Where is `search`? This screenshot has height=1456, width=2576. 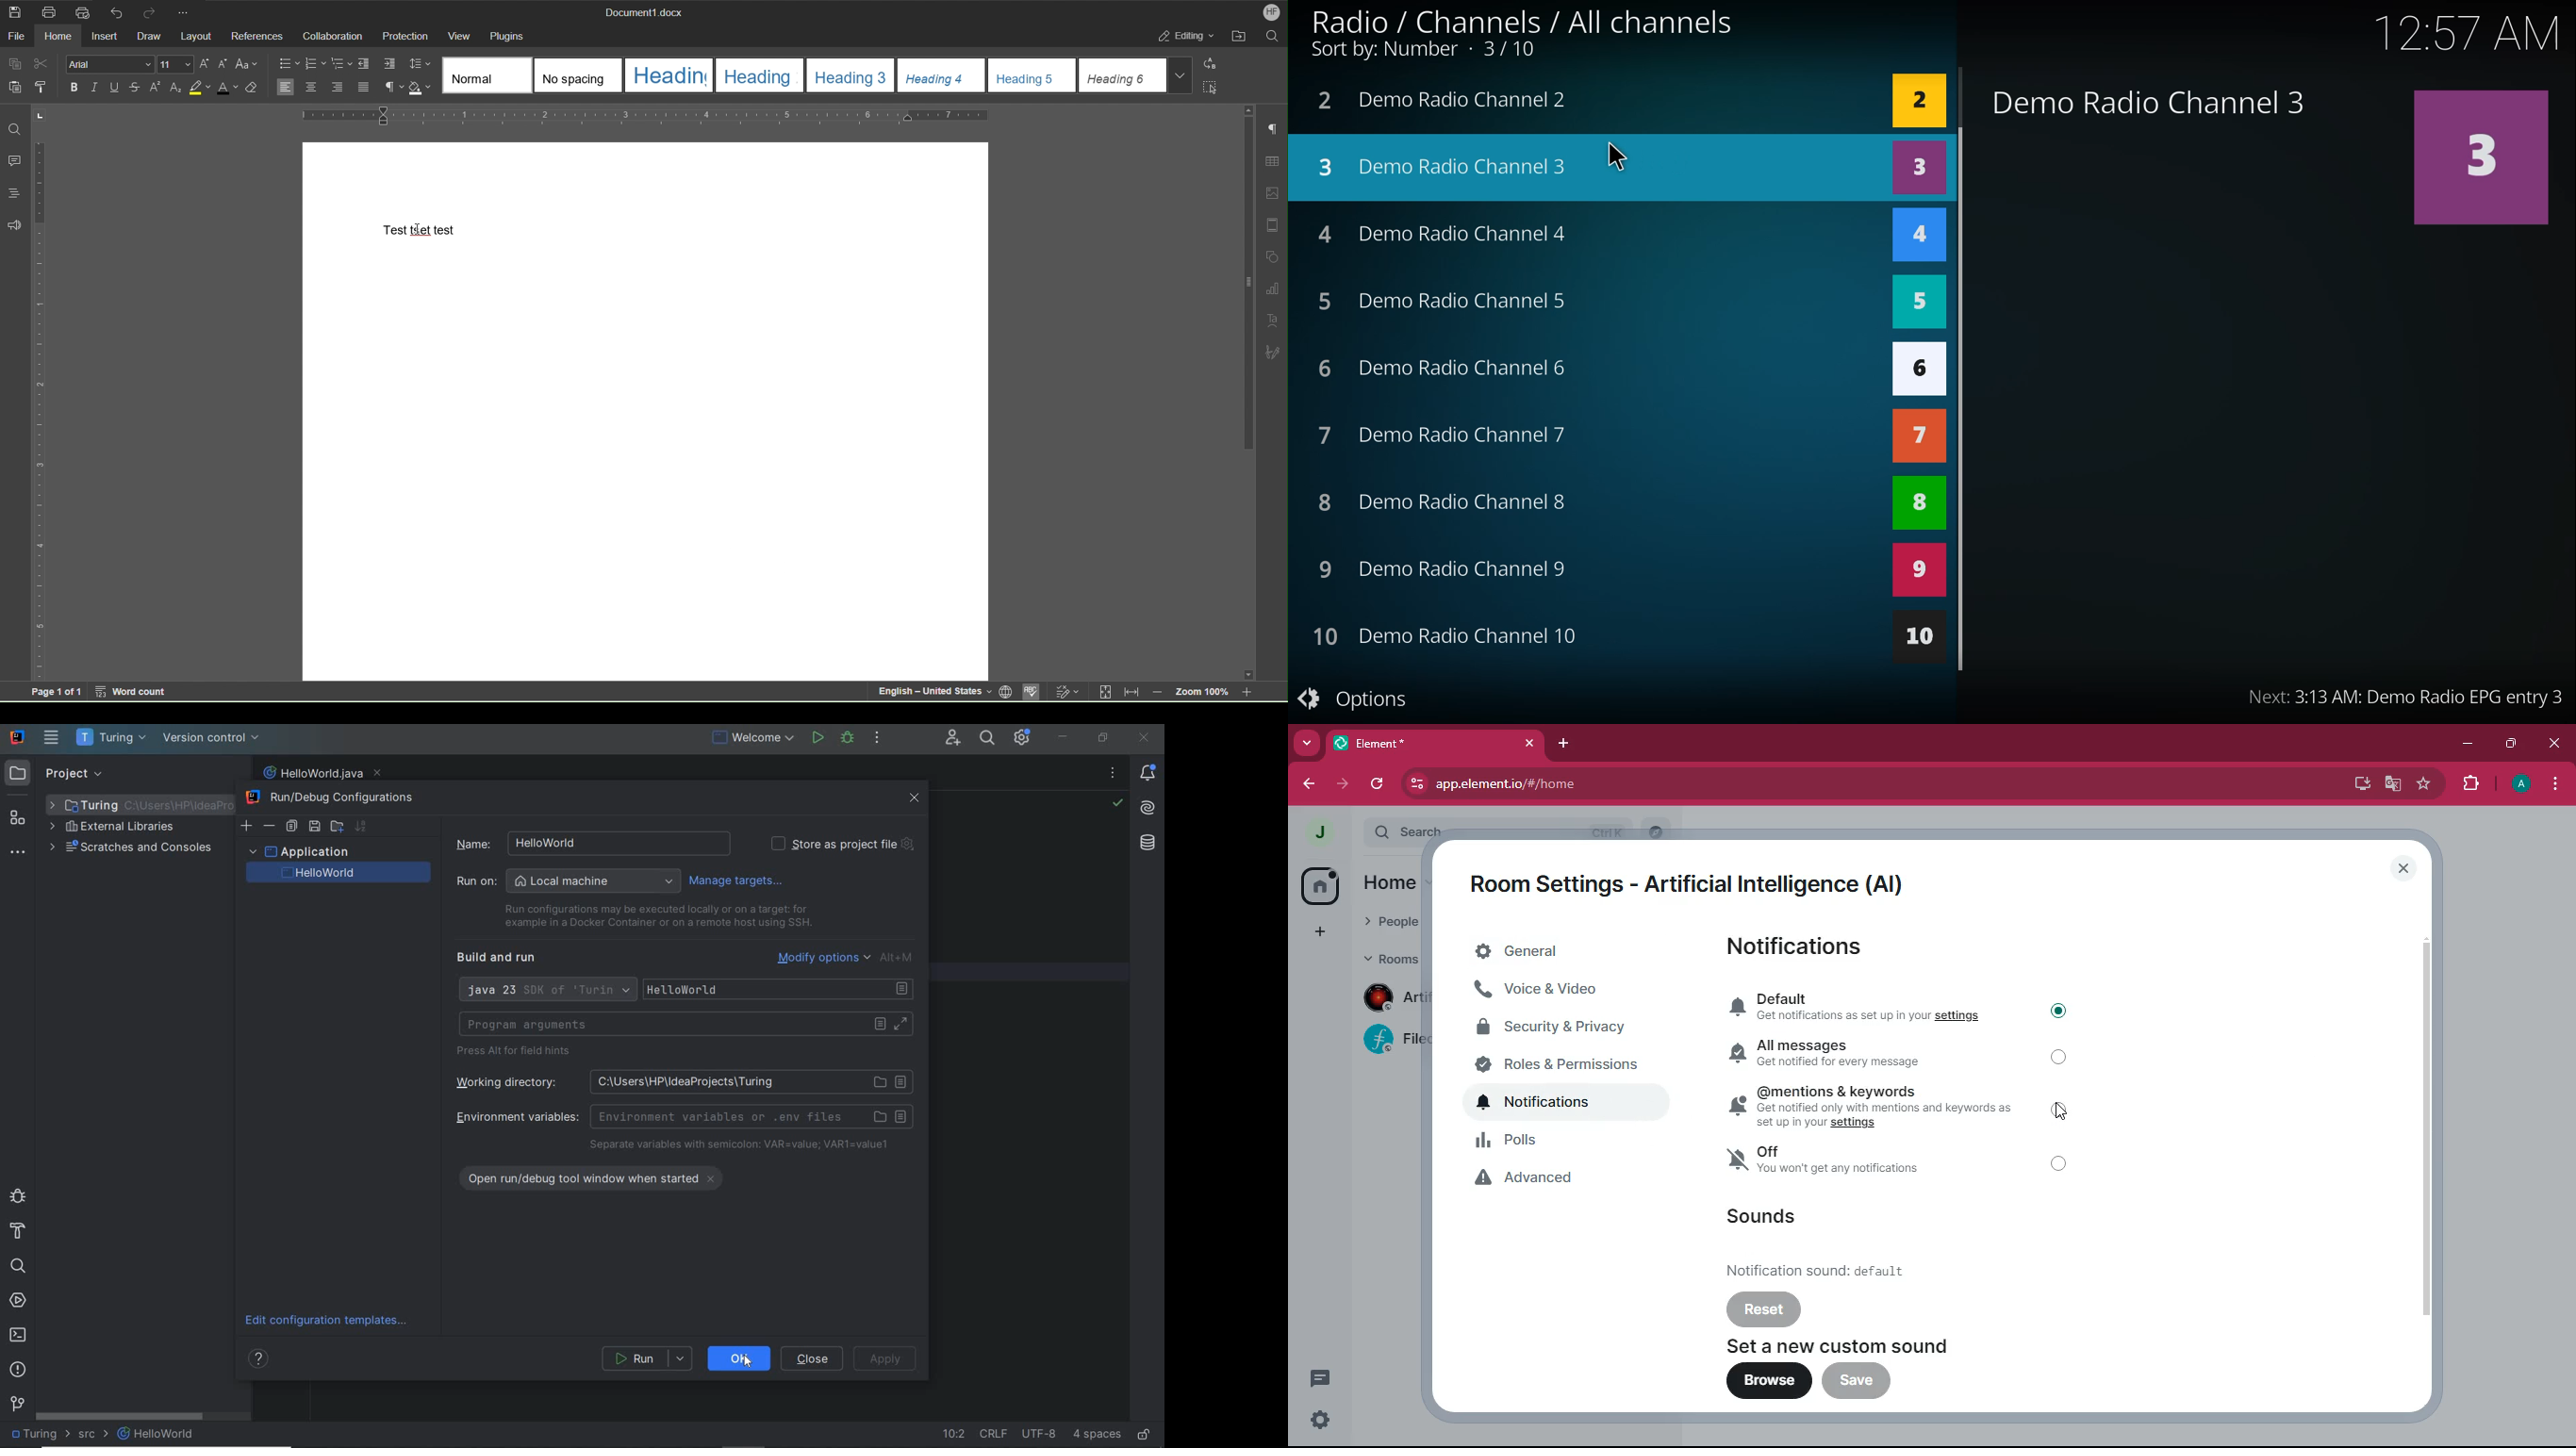 search is located at coordinates (17, 1266).